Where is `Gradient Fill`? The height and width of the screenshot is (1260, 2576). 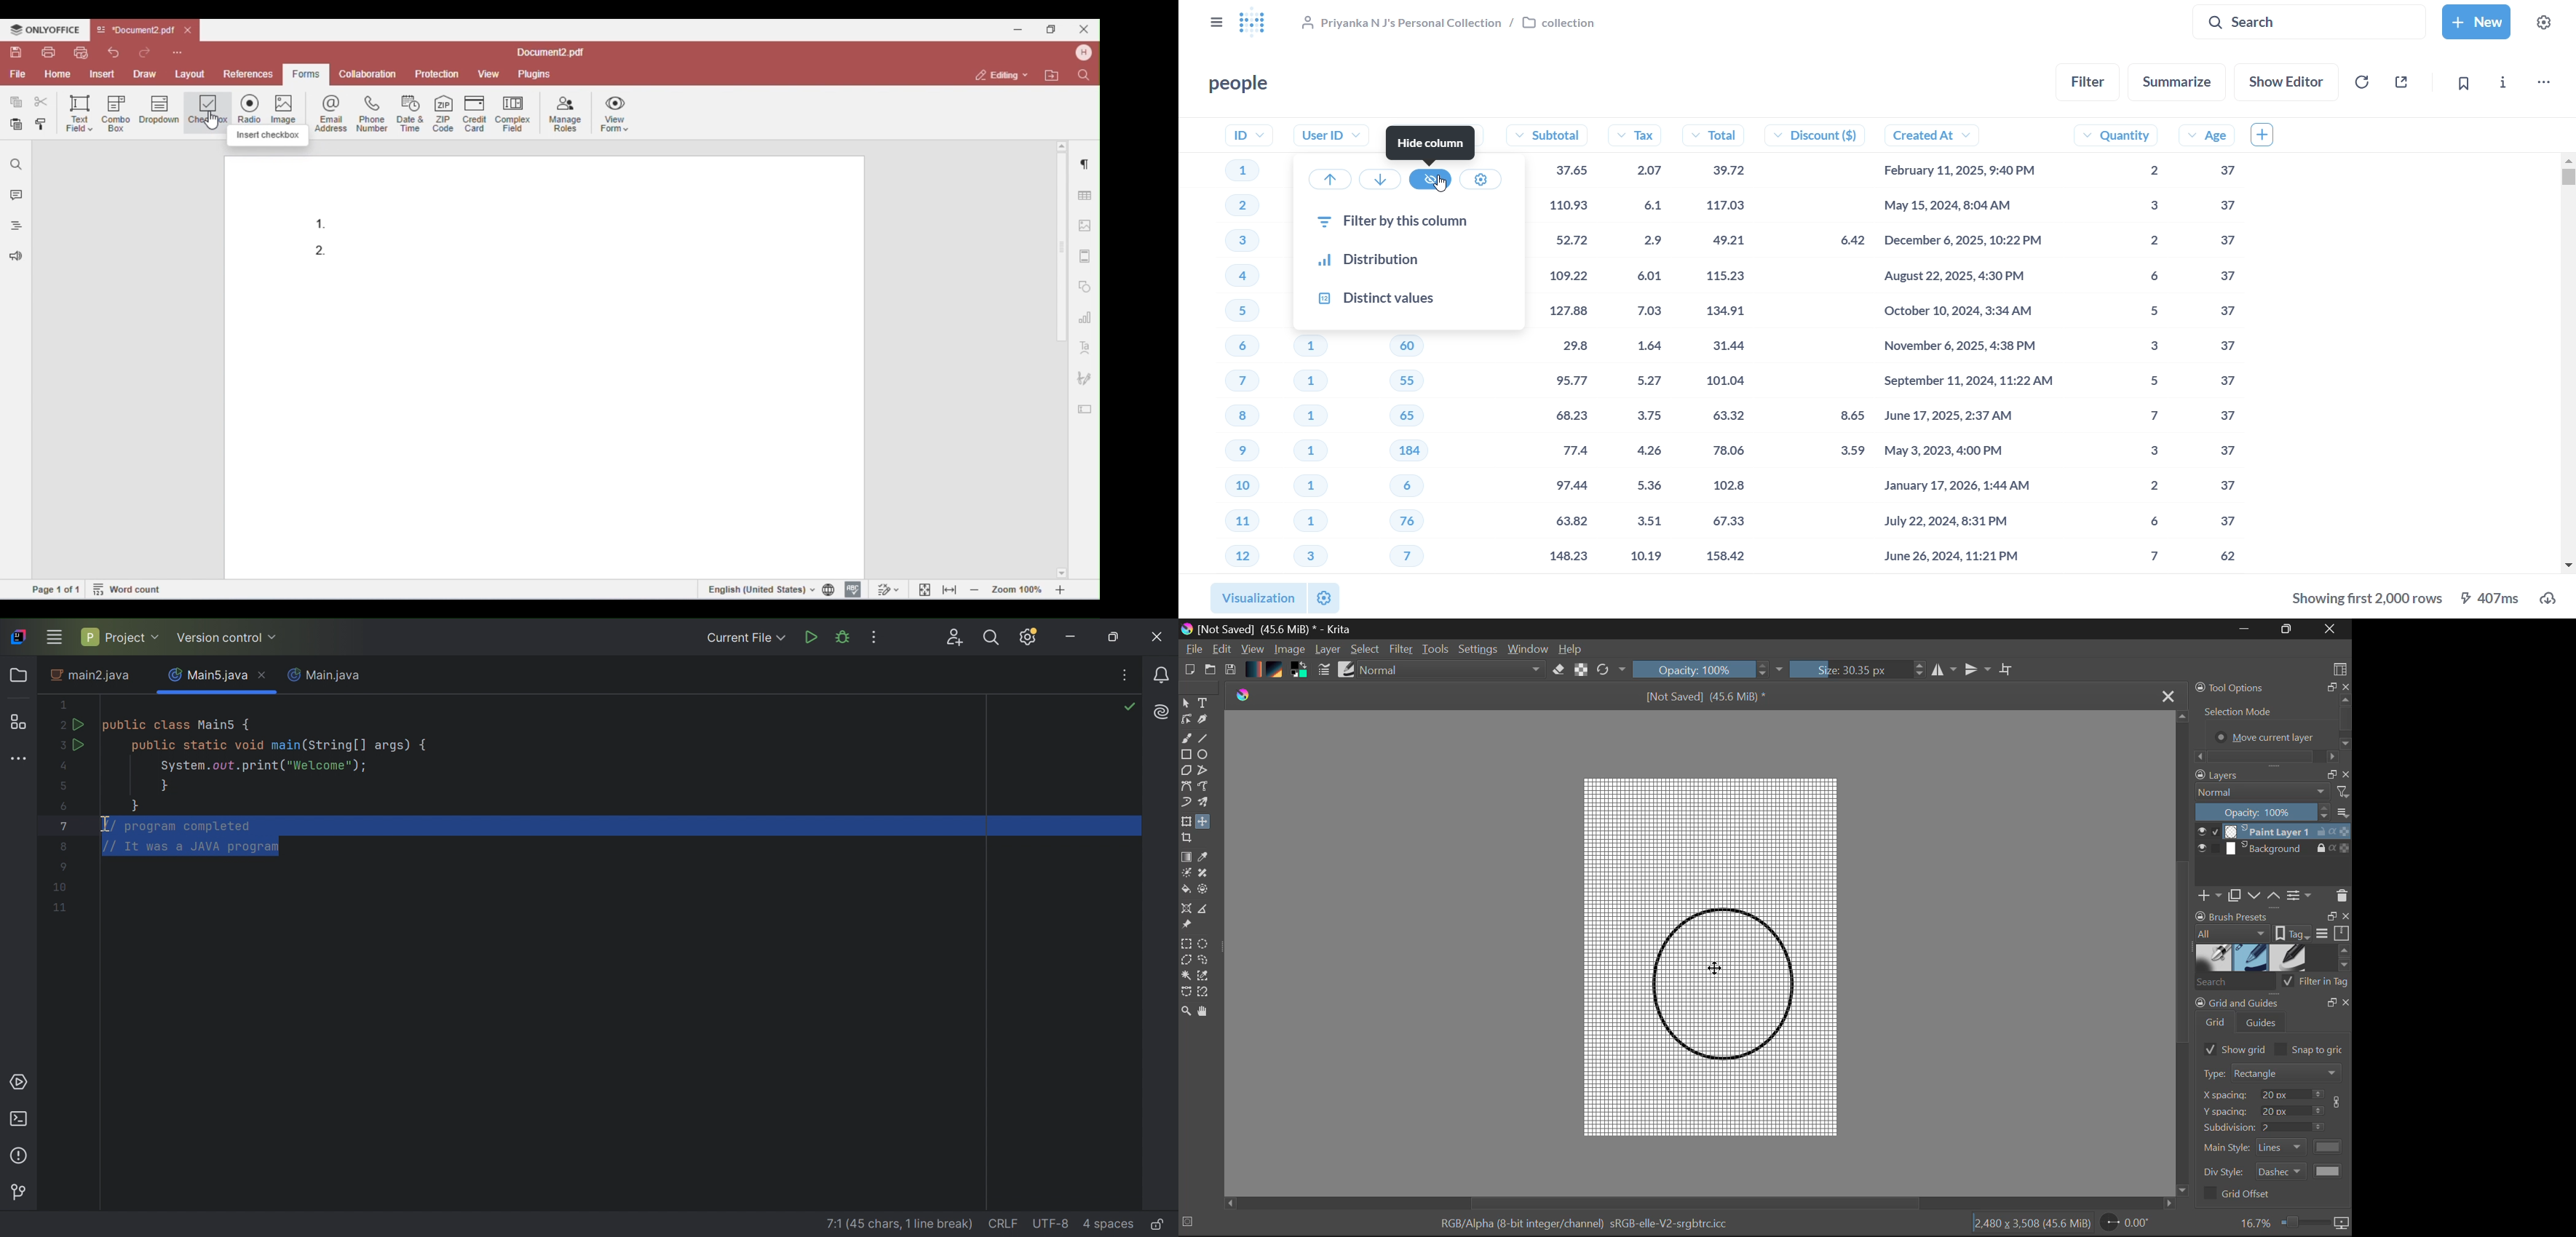 Gradient Fill is located at coordinates (1186, 856).